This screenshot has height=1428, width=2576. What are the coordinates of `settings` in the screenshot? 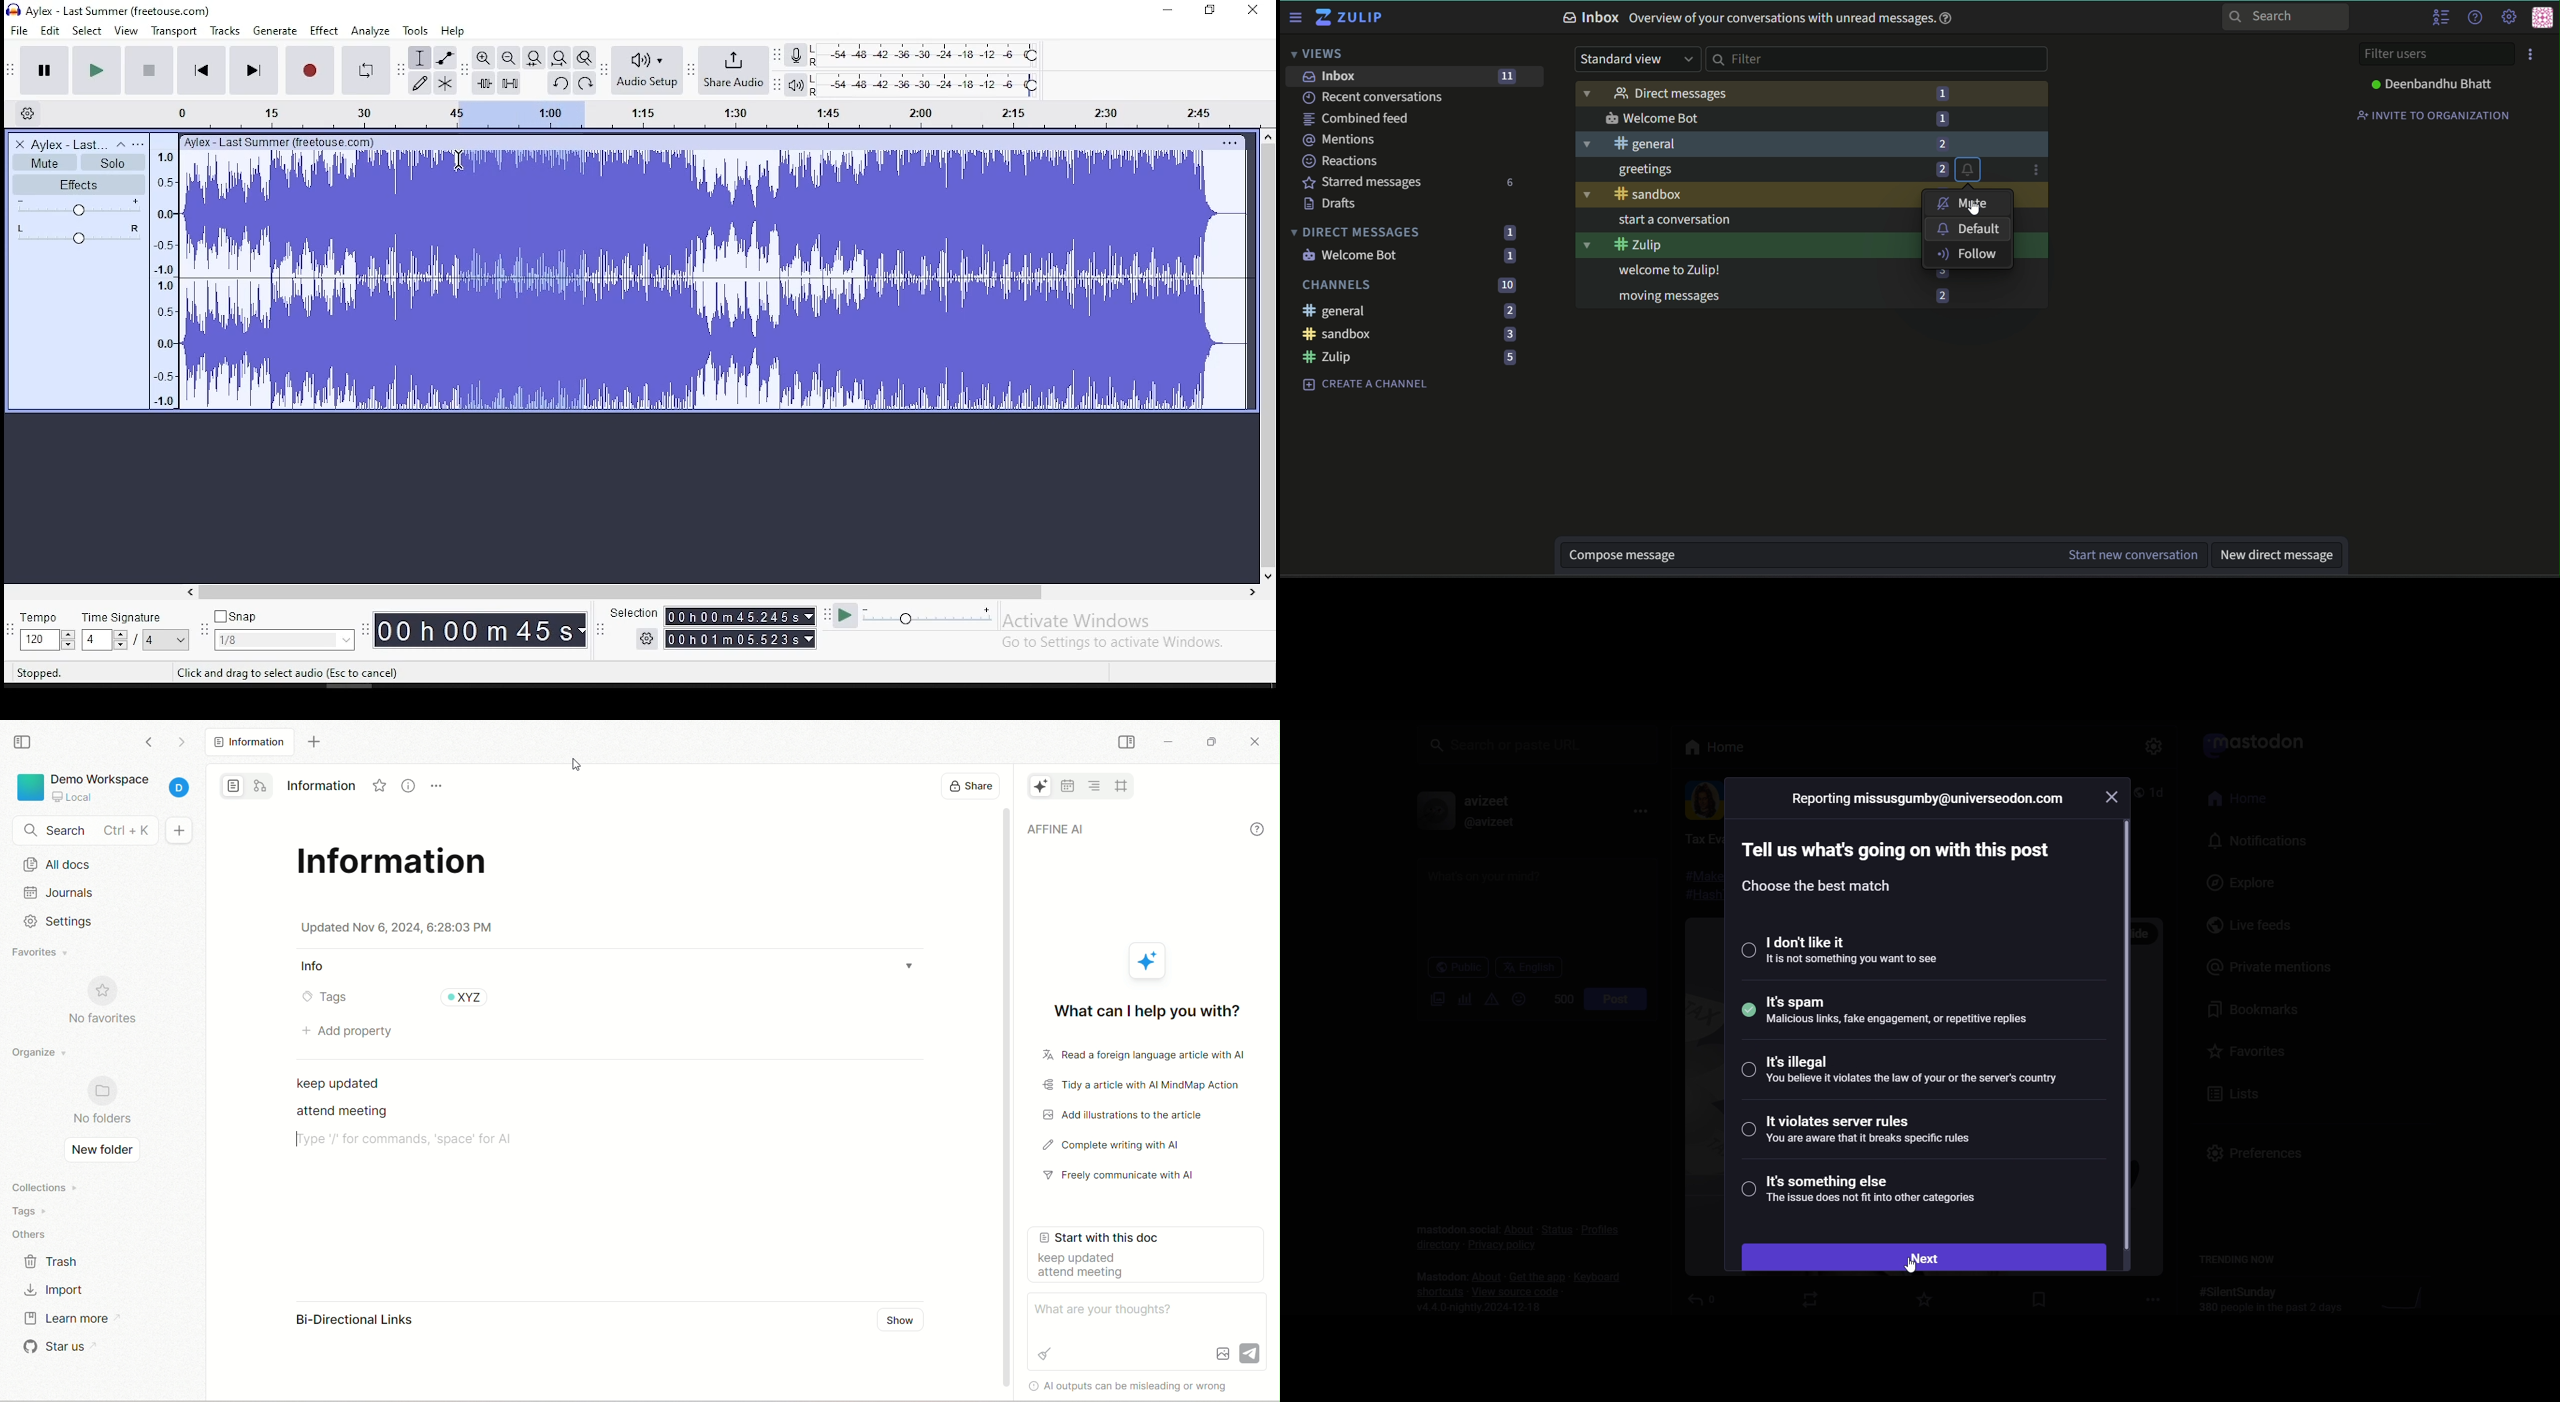 It's located at (635, 639).